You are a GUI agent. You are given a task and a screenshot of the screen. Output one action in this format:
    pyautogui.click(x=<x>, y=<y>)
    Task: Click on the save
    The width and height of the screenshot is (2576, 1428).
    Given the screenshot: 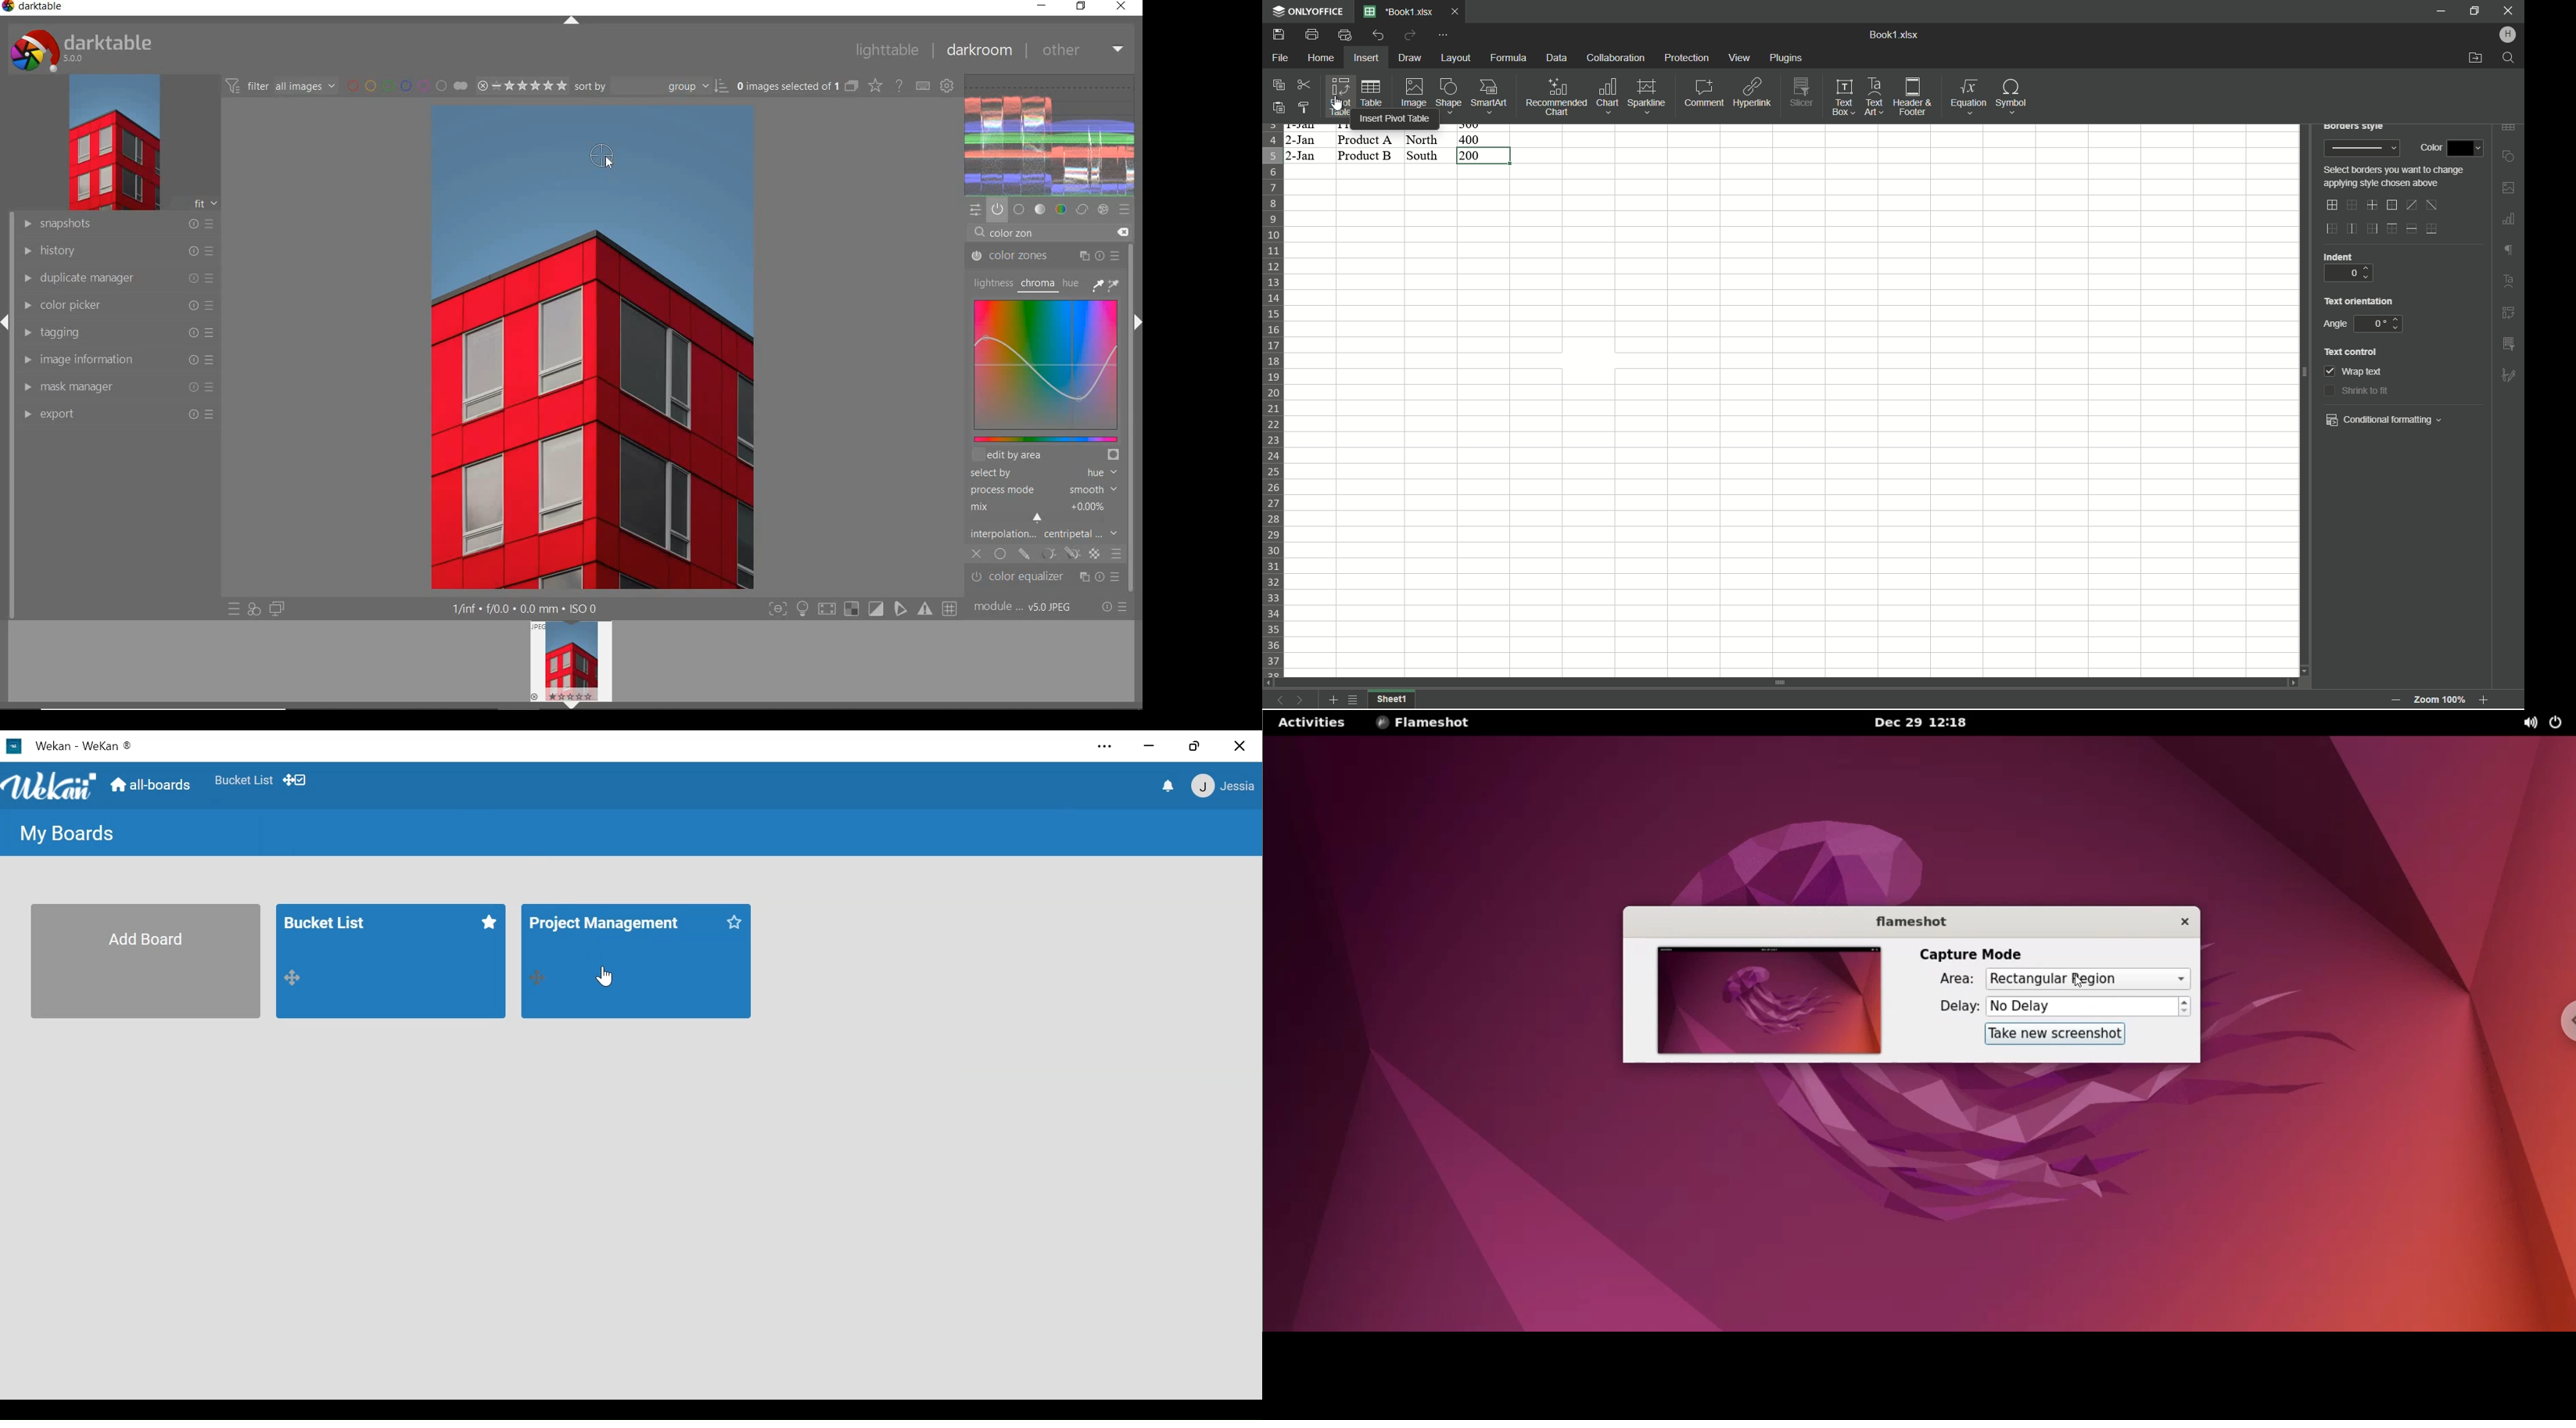 What is the action you would take?
    pyautogui.click(x=1279, y=36)
    